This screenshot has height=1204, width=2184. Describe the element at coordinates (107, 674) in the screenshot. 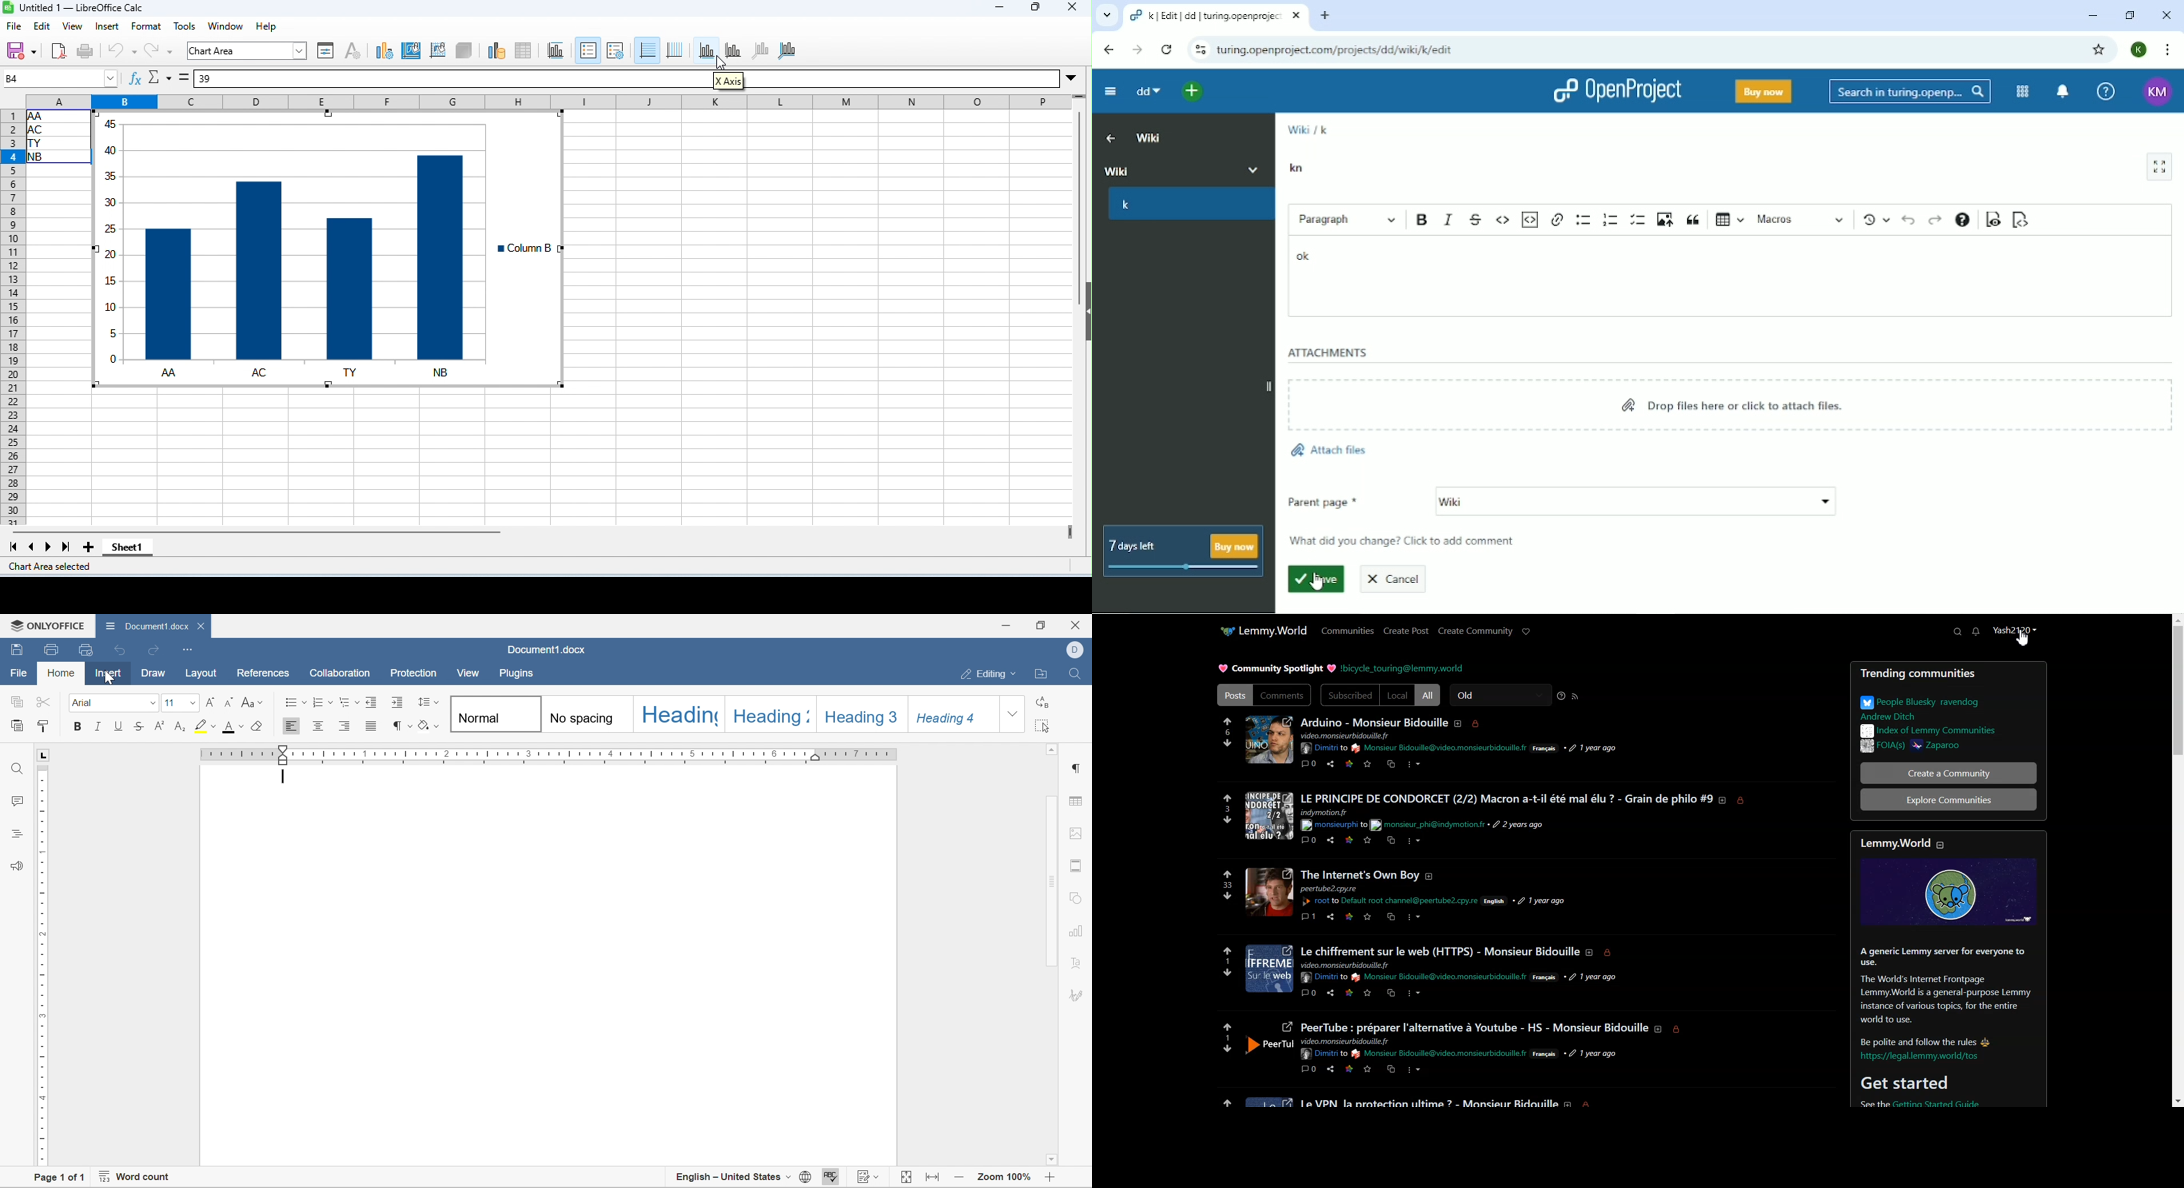

I see `Insert` at that location.